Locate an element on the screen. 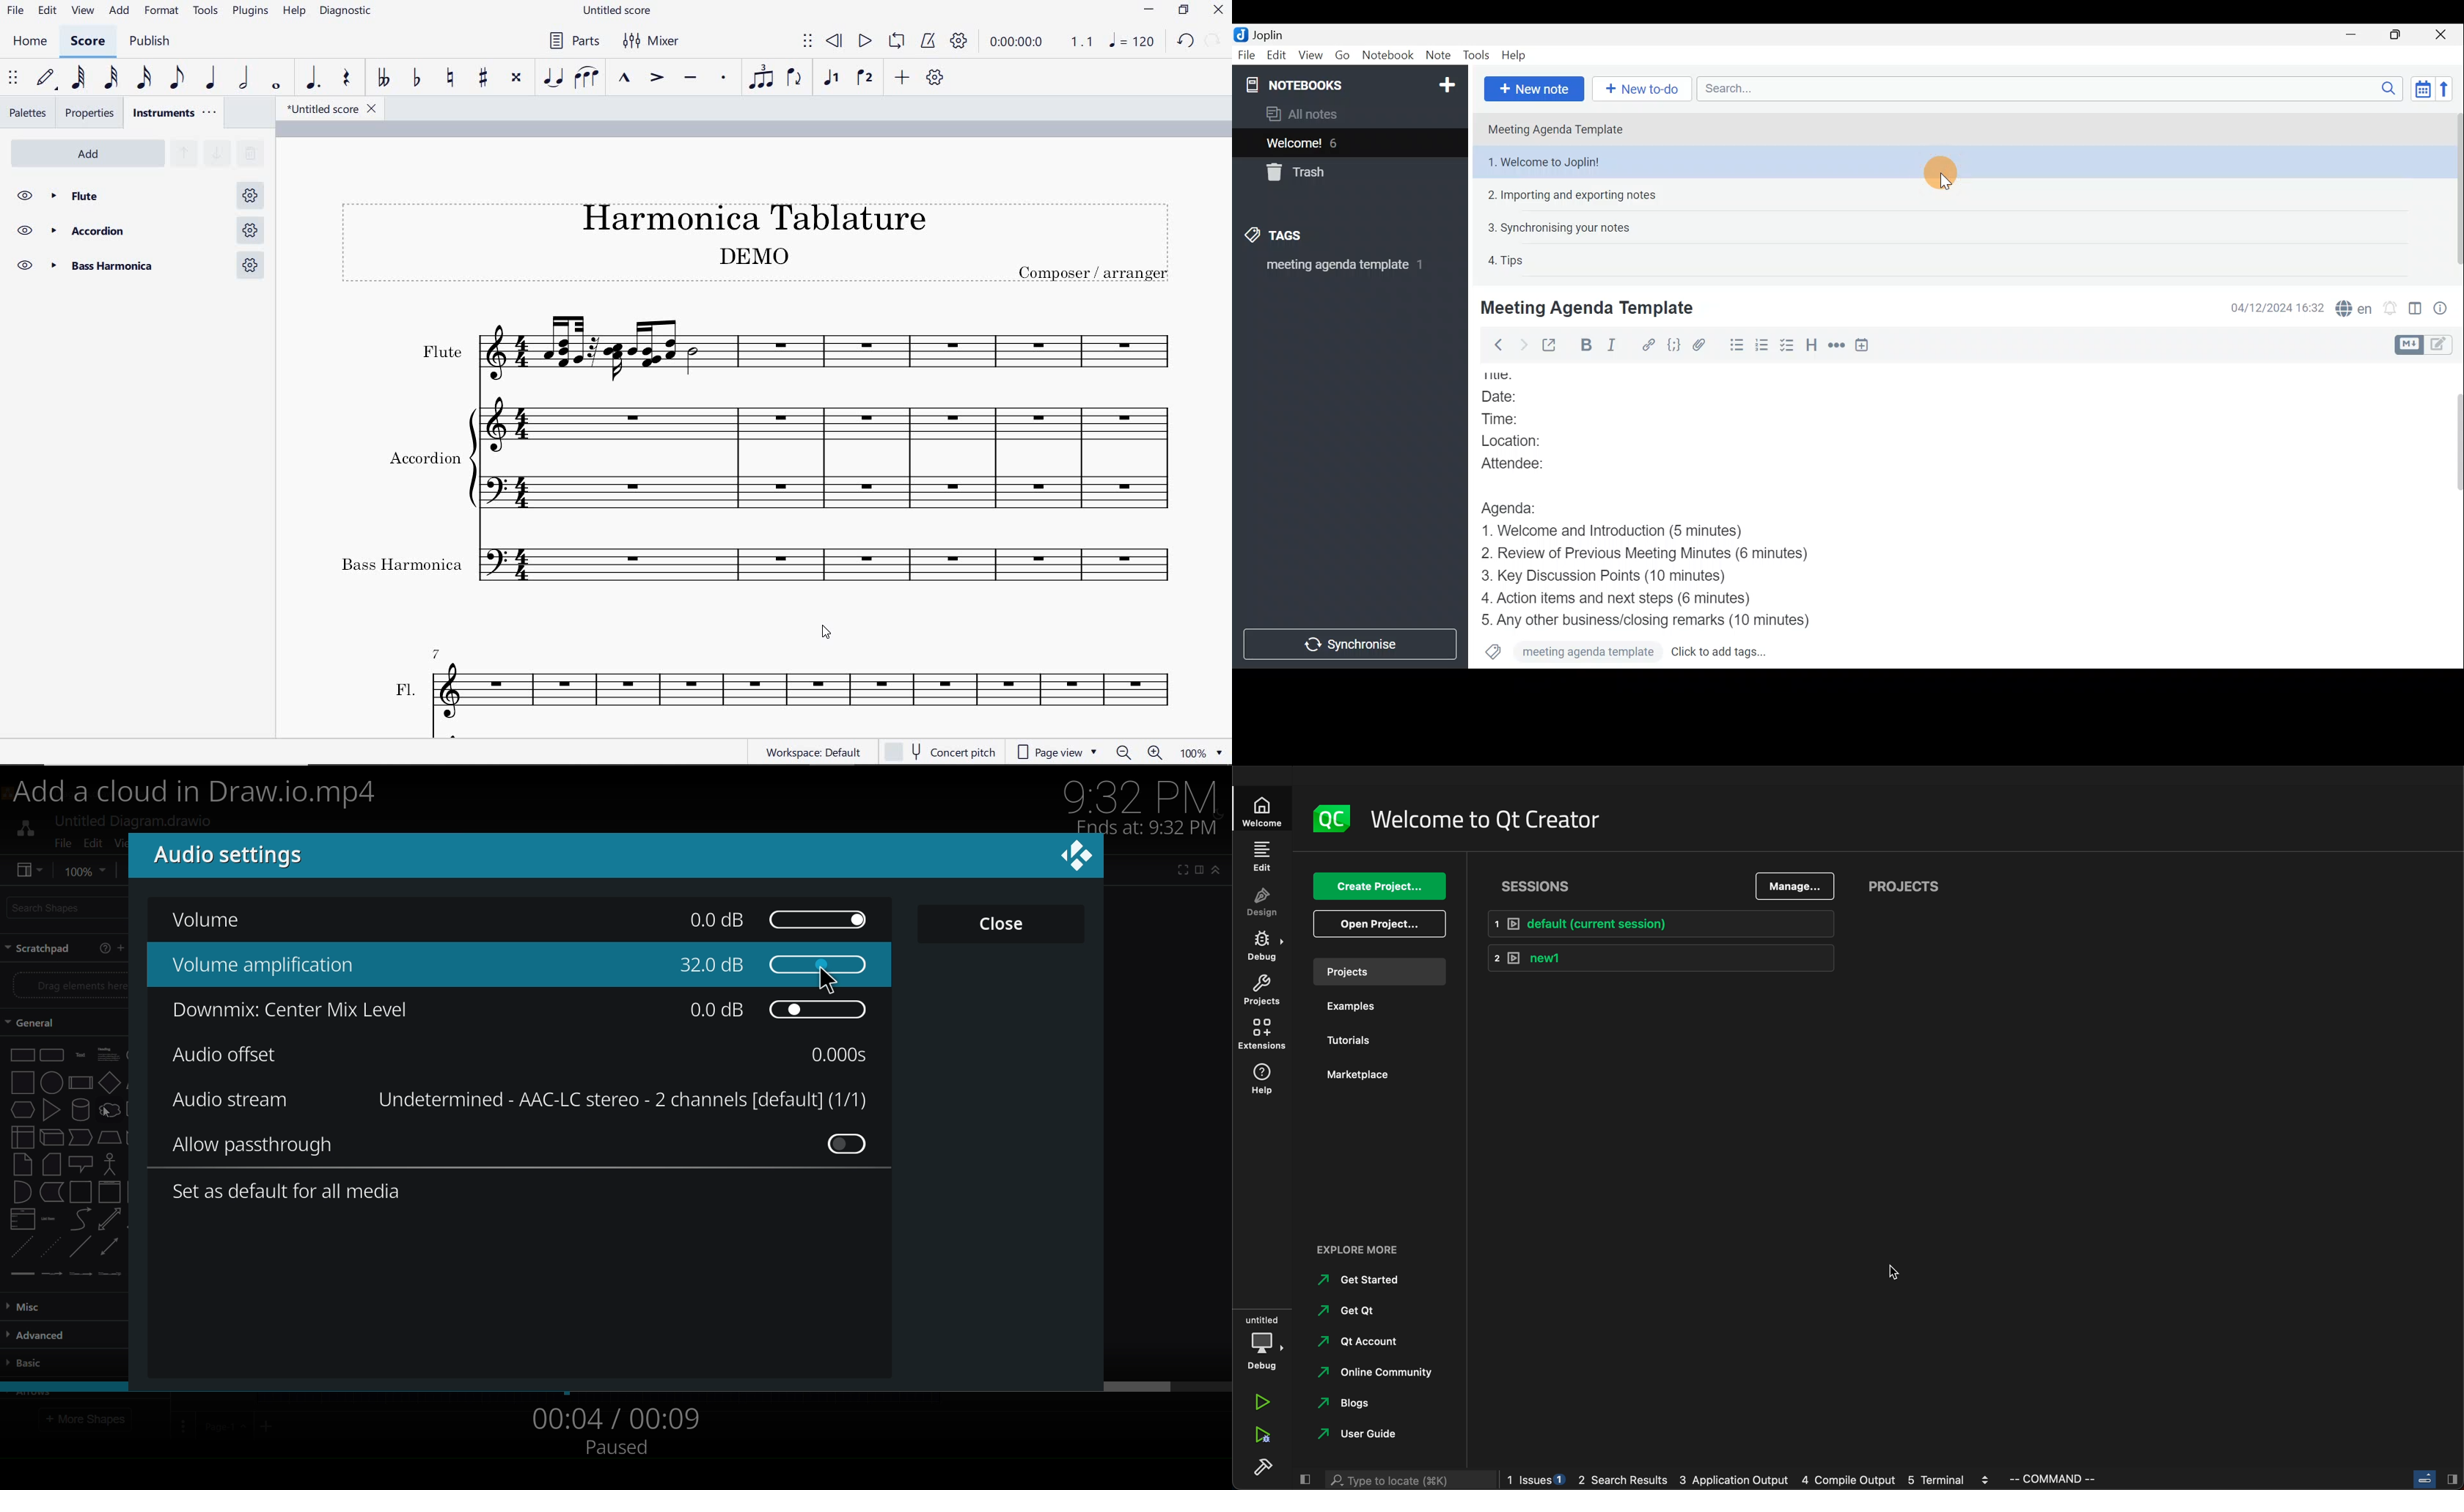 The width and height of the screenshot is (2464, 1512). Playback speed is located at coordinates (1083, 41).